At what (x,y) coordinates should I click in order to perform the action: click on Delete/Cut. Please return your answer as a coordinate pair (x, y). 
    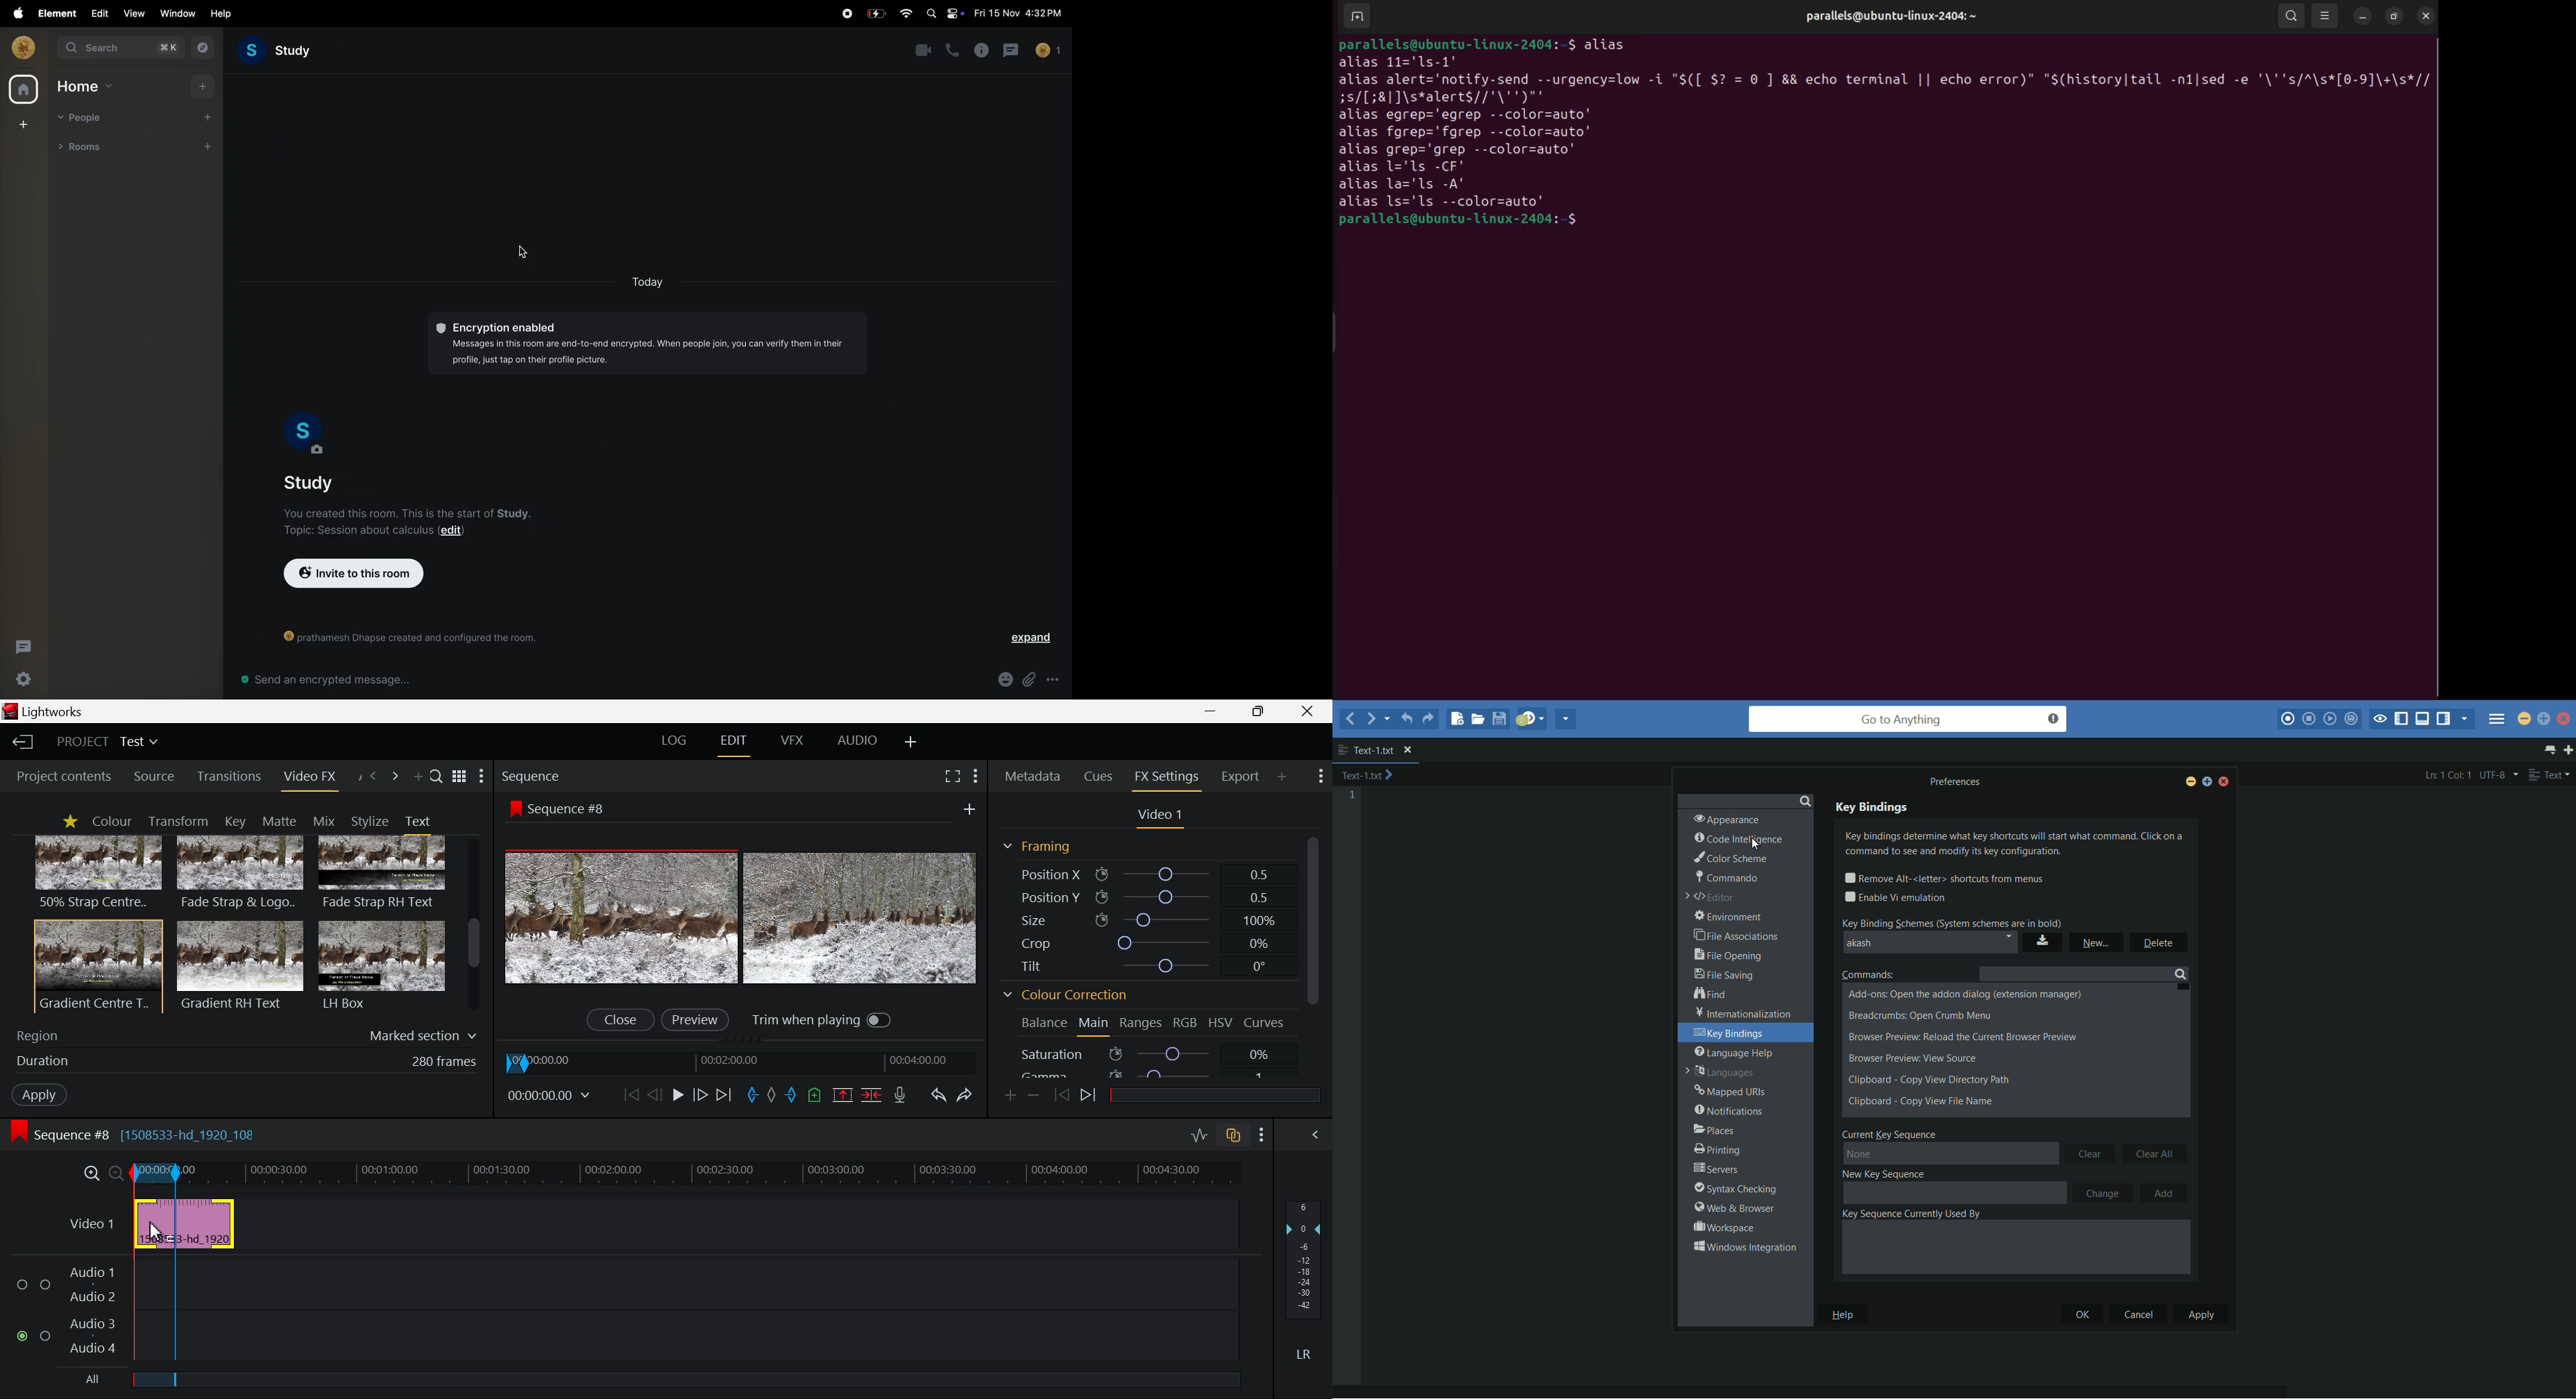
    Looking at the image, I should click on (872, 1096).